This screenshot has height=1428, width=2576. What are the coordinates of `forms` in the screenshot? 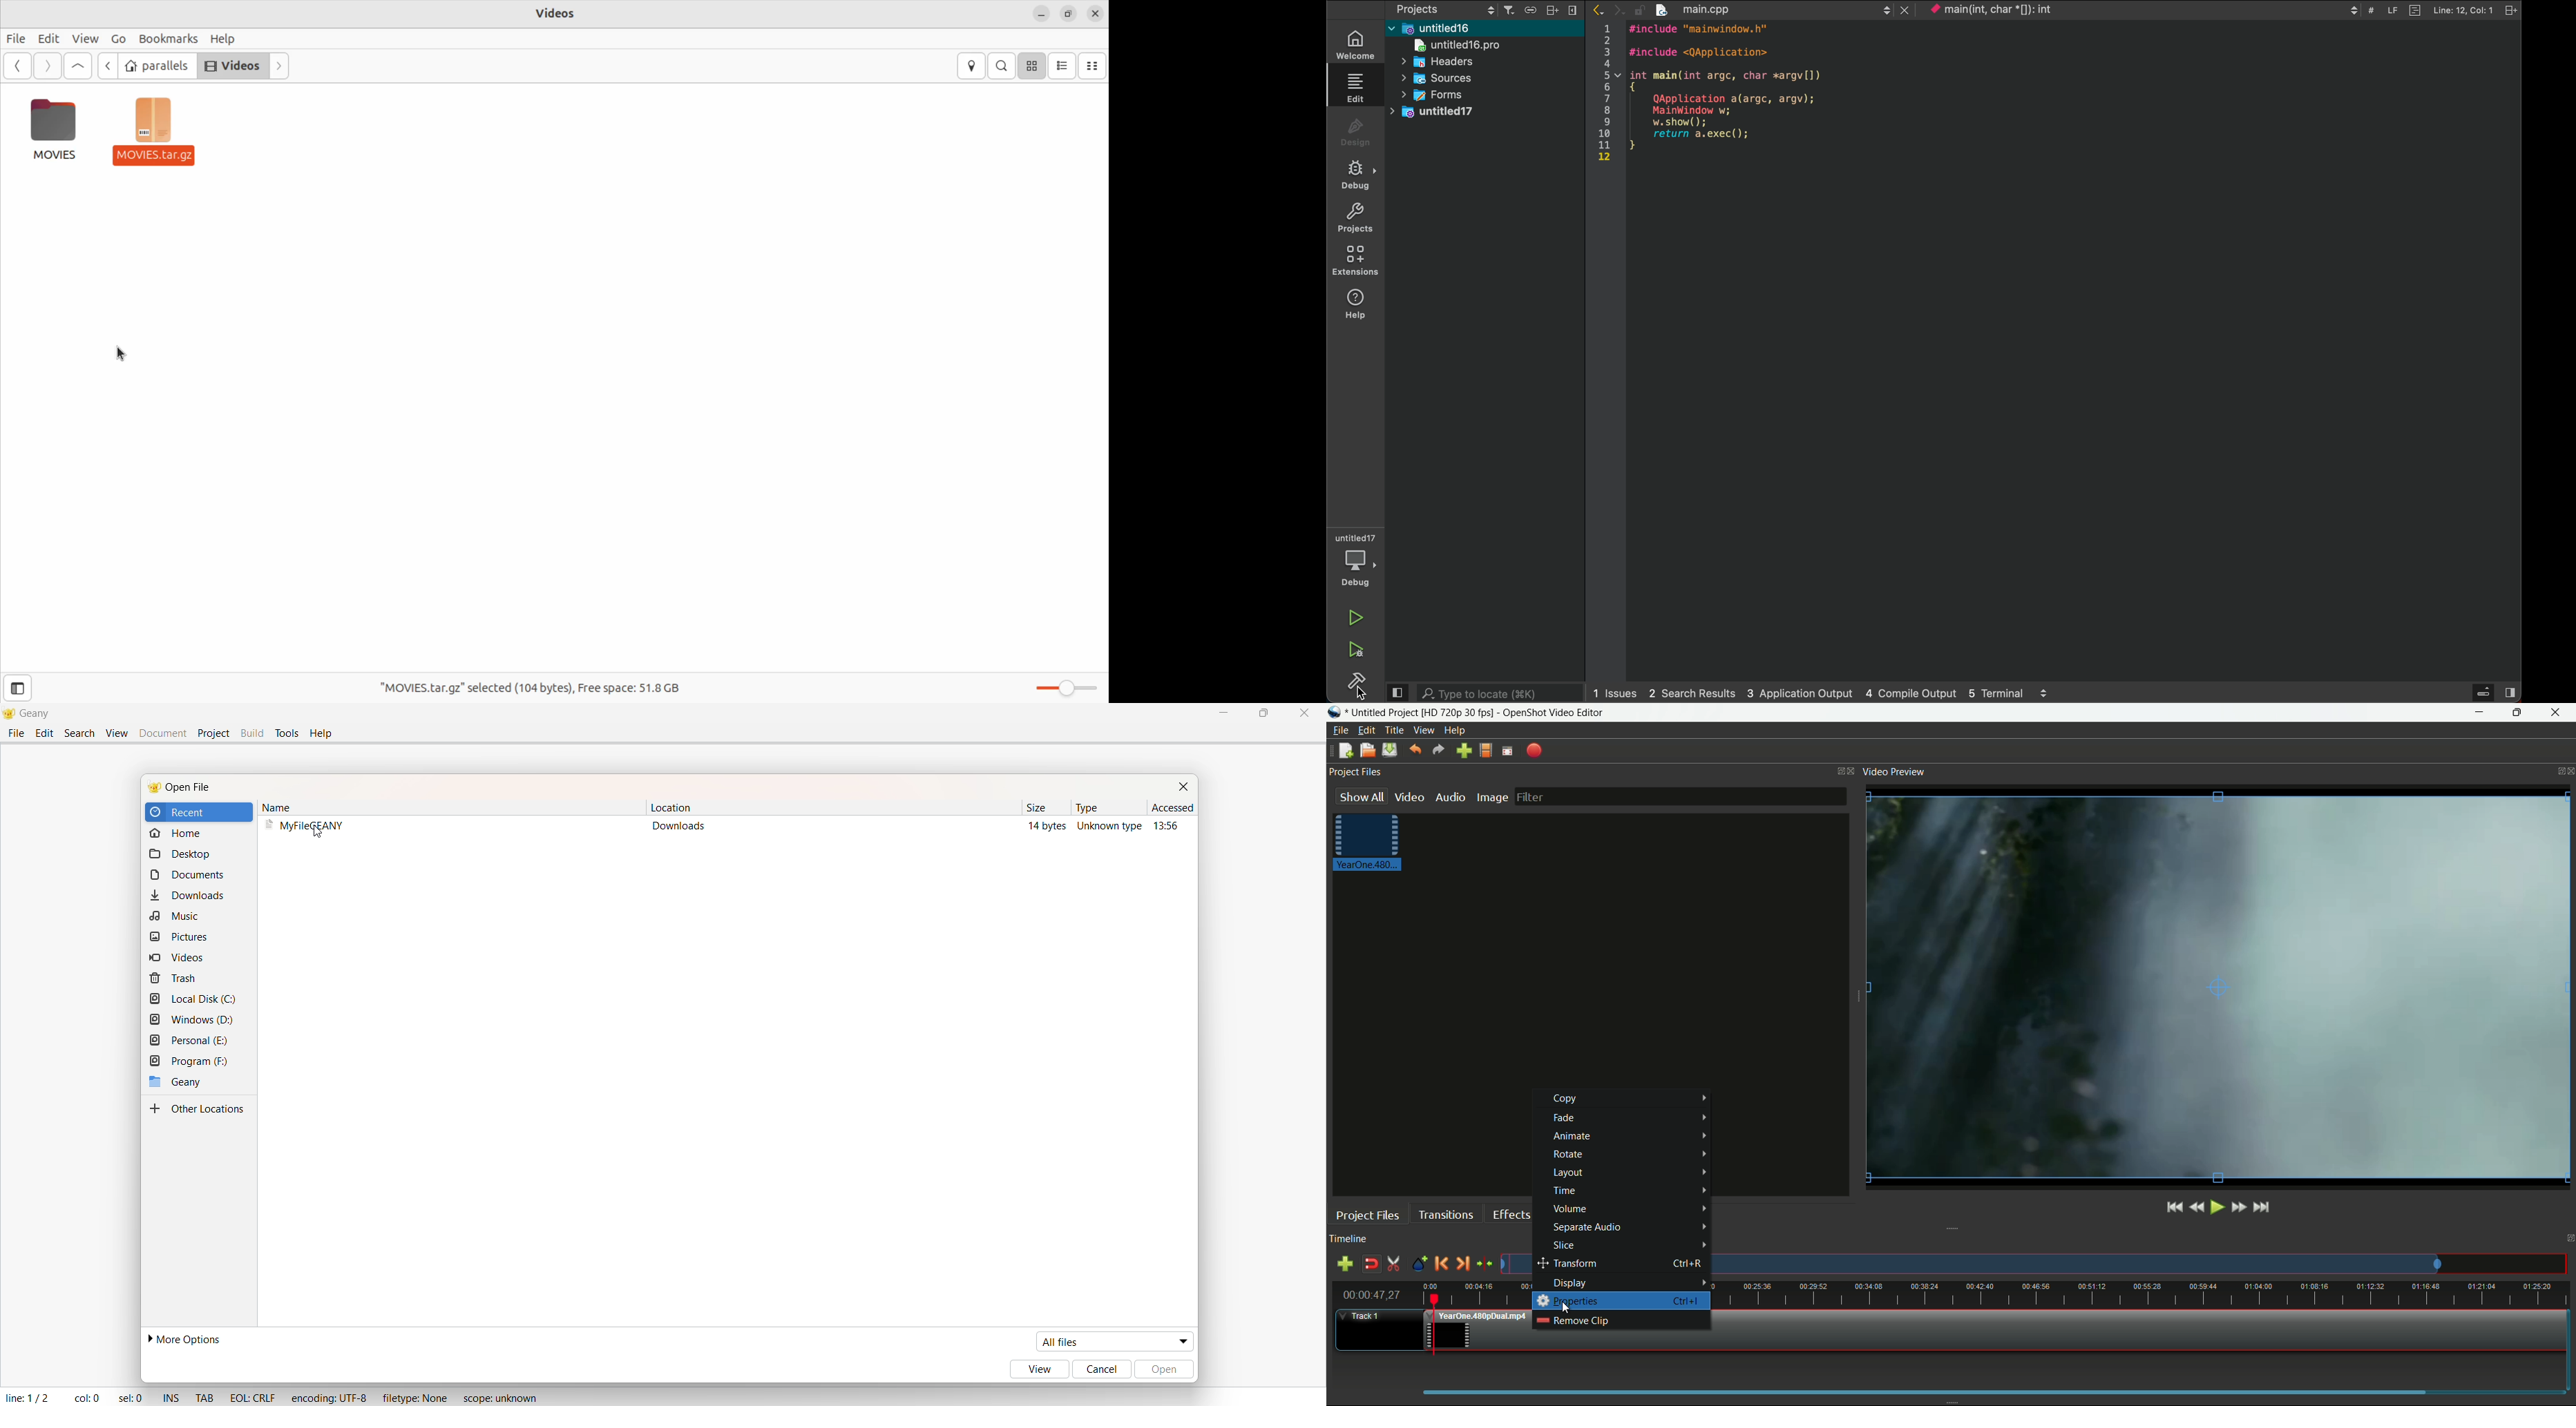 It's located at (1440, 94).